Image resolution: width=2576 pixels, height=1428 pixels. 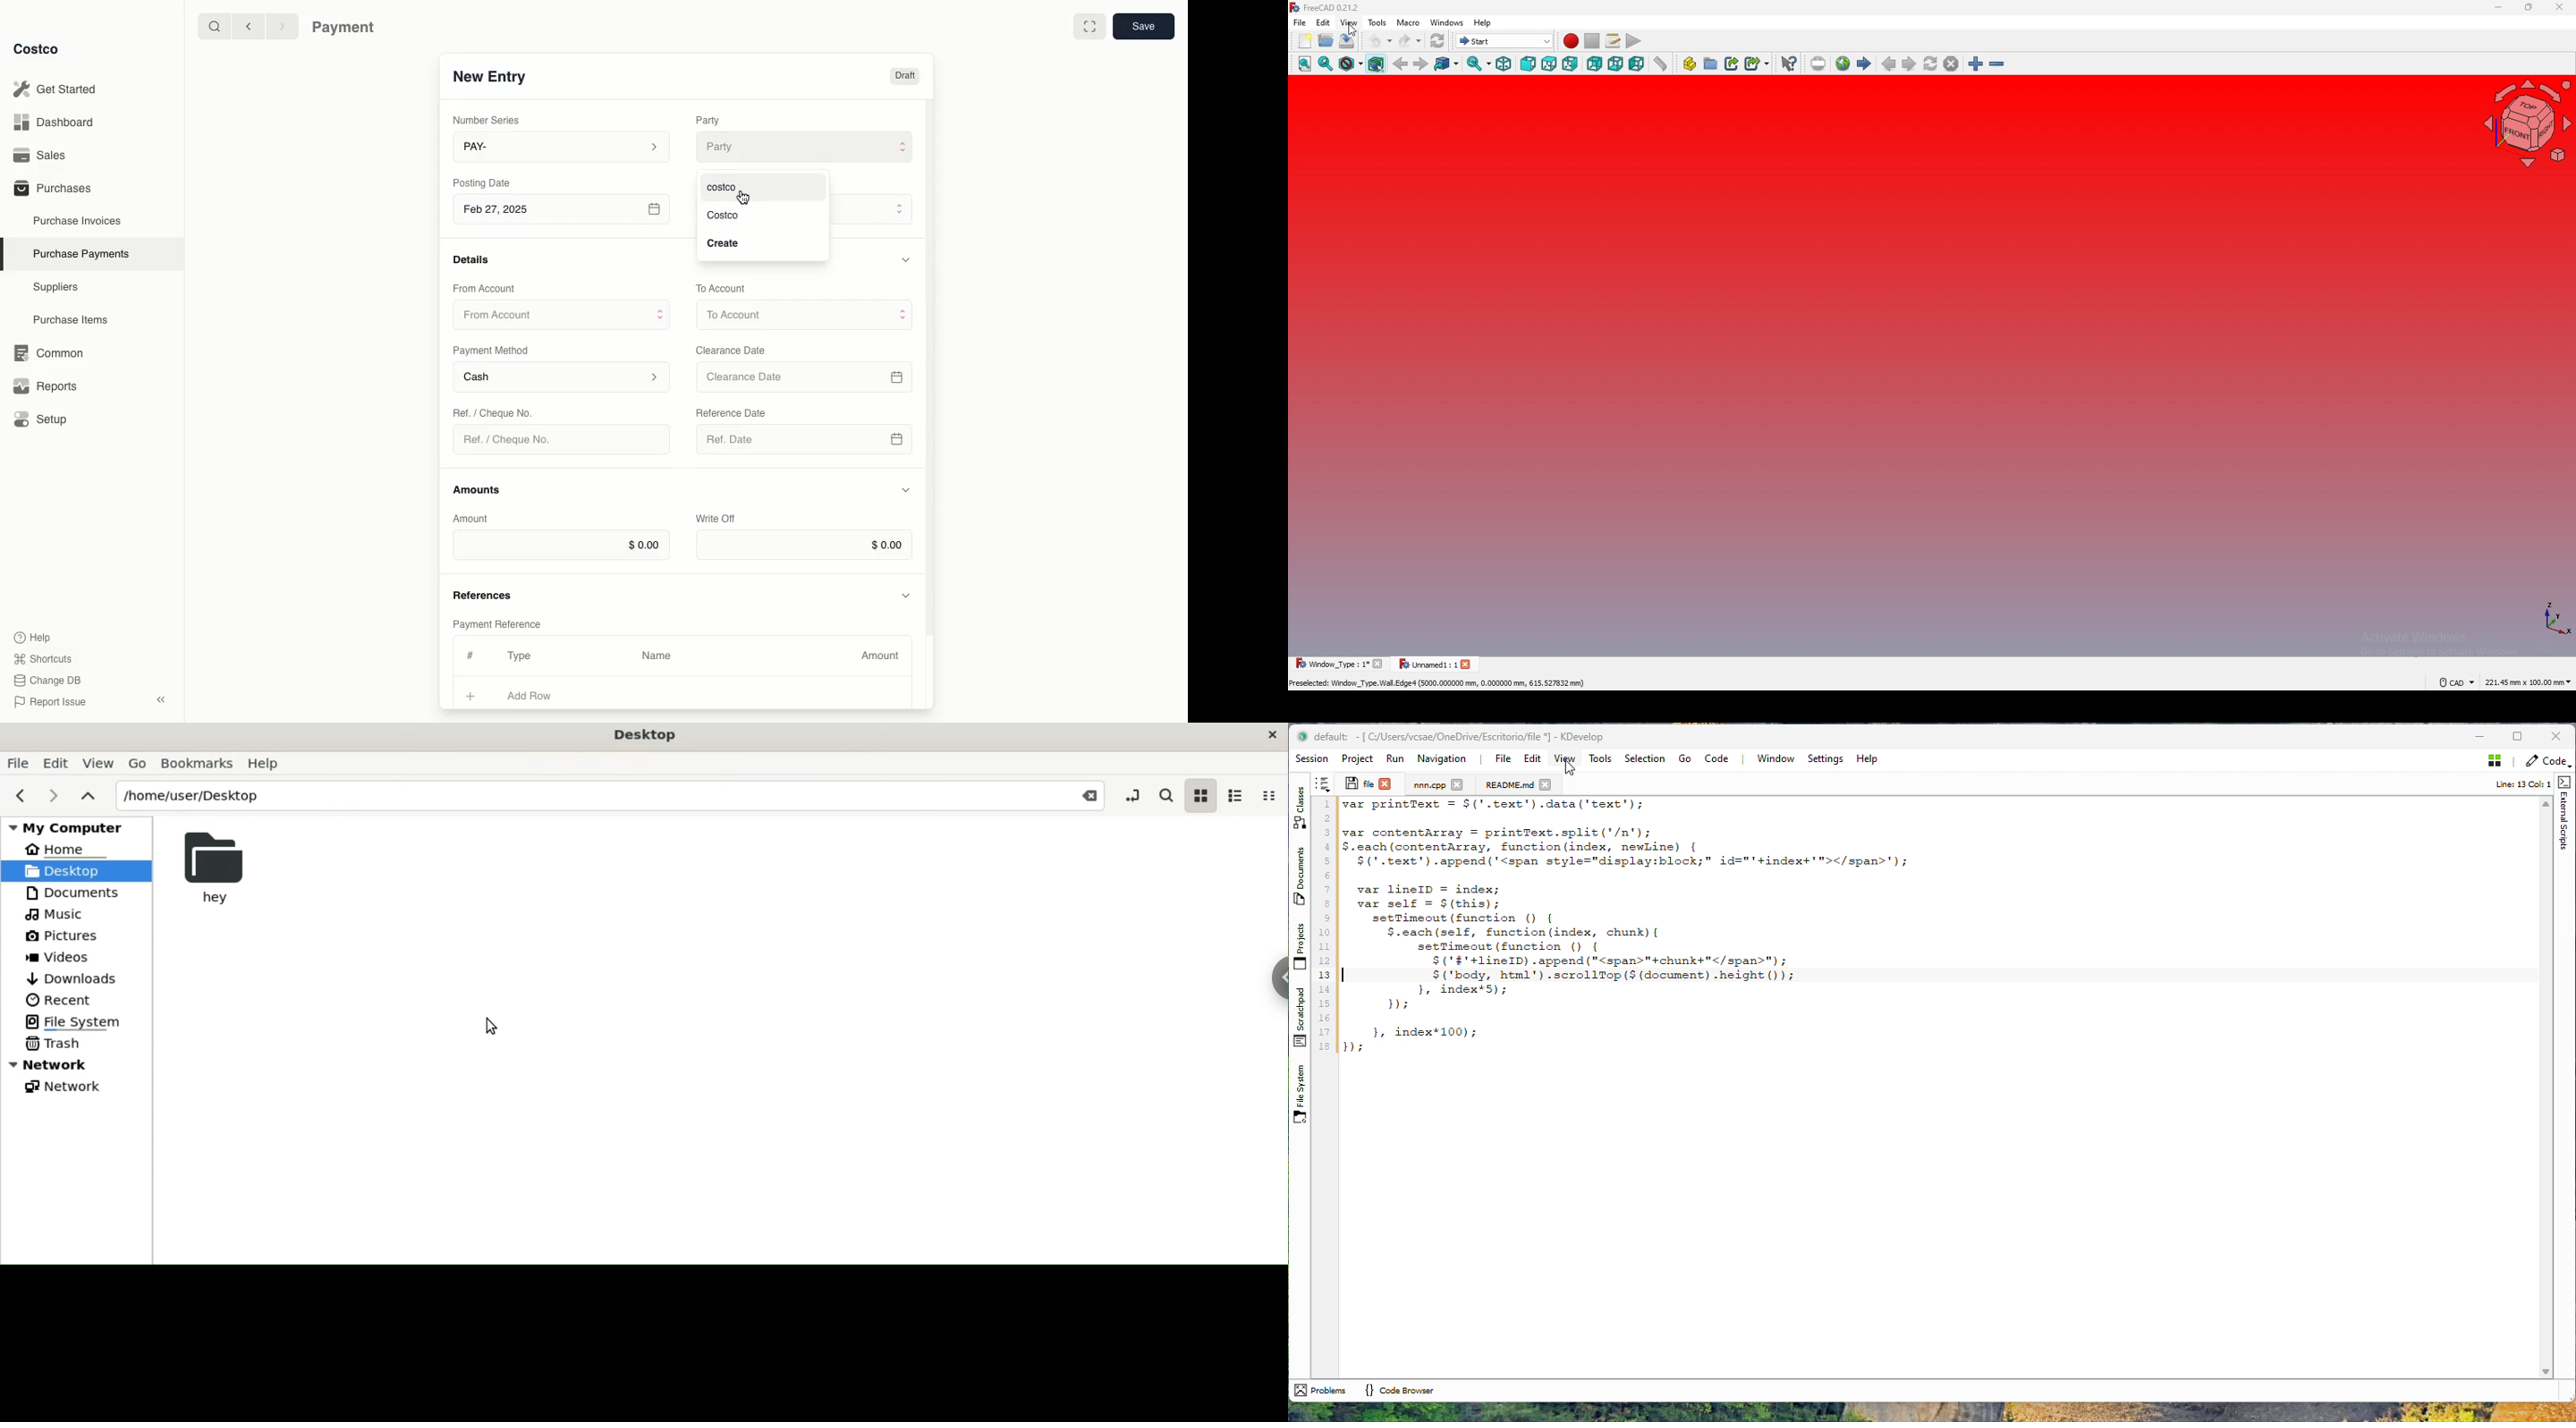 What do you see at coordinates (73, 320) in the screenshot?
I see `Purchase Items` at bounding box center [73, 320].